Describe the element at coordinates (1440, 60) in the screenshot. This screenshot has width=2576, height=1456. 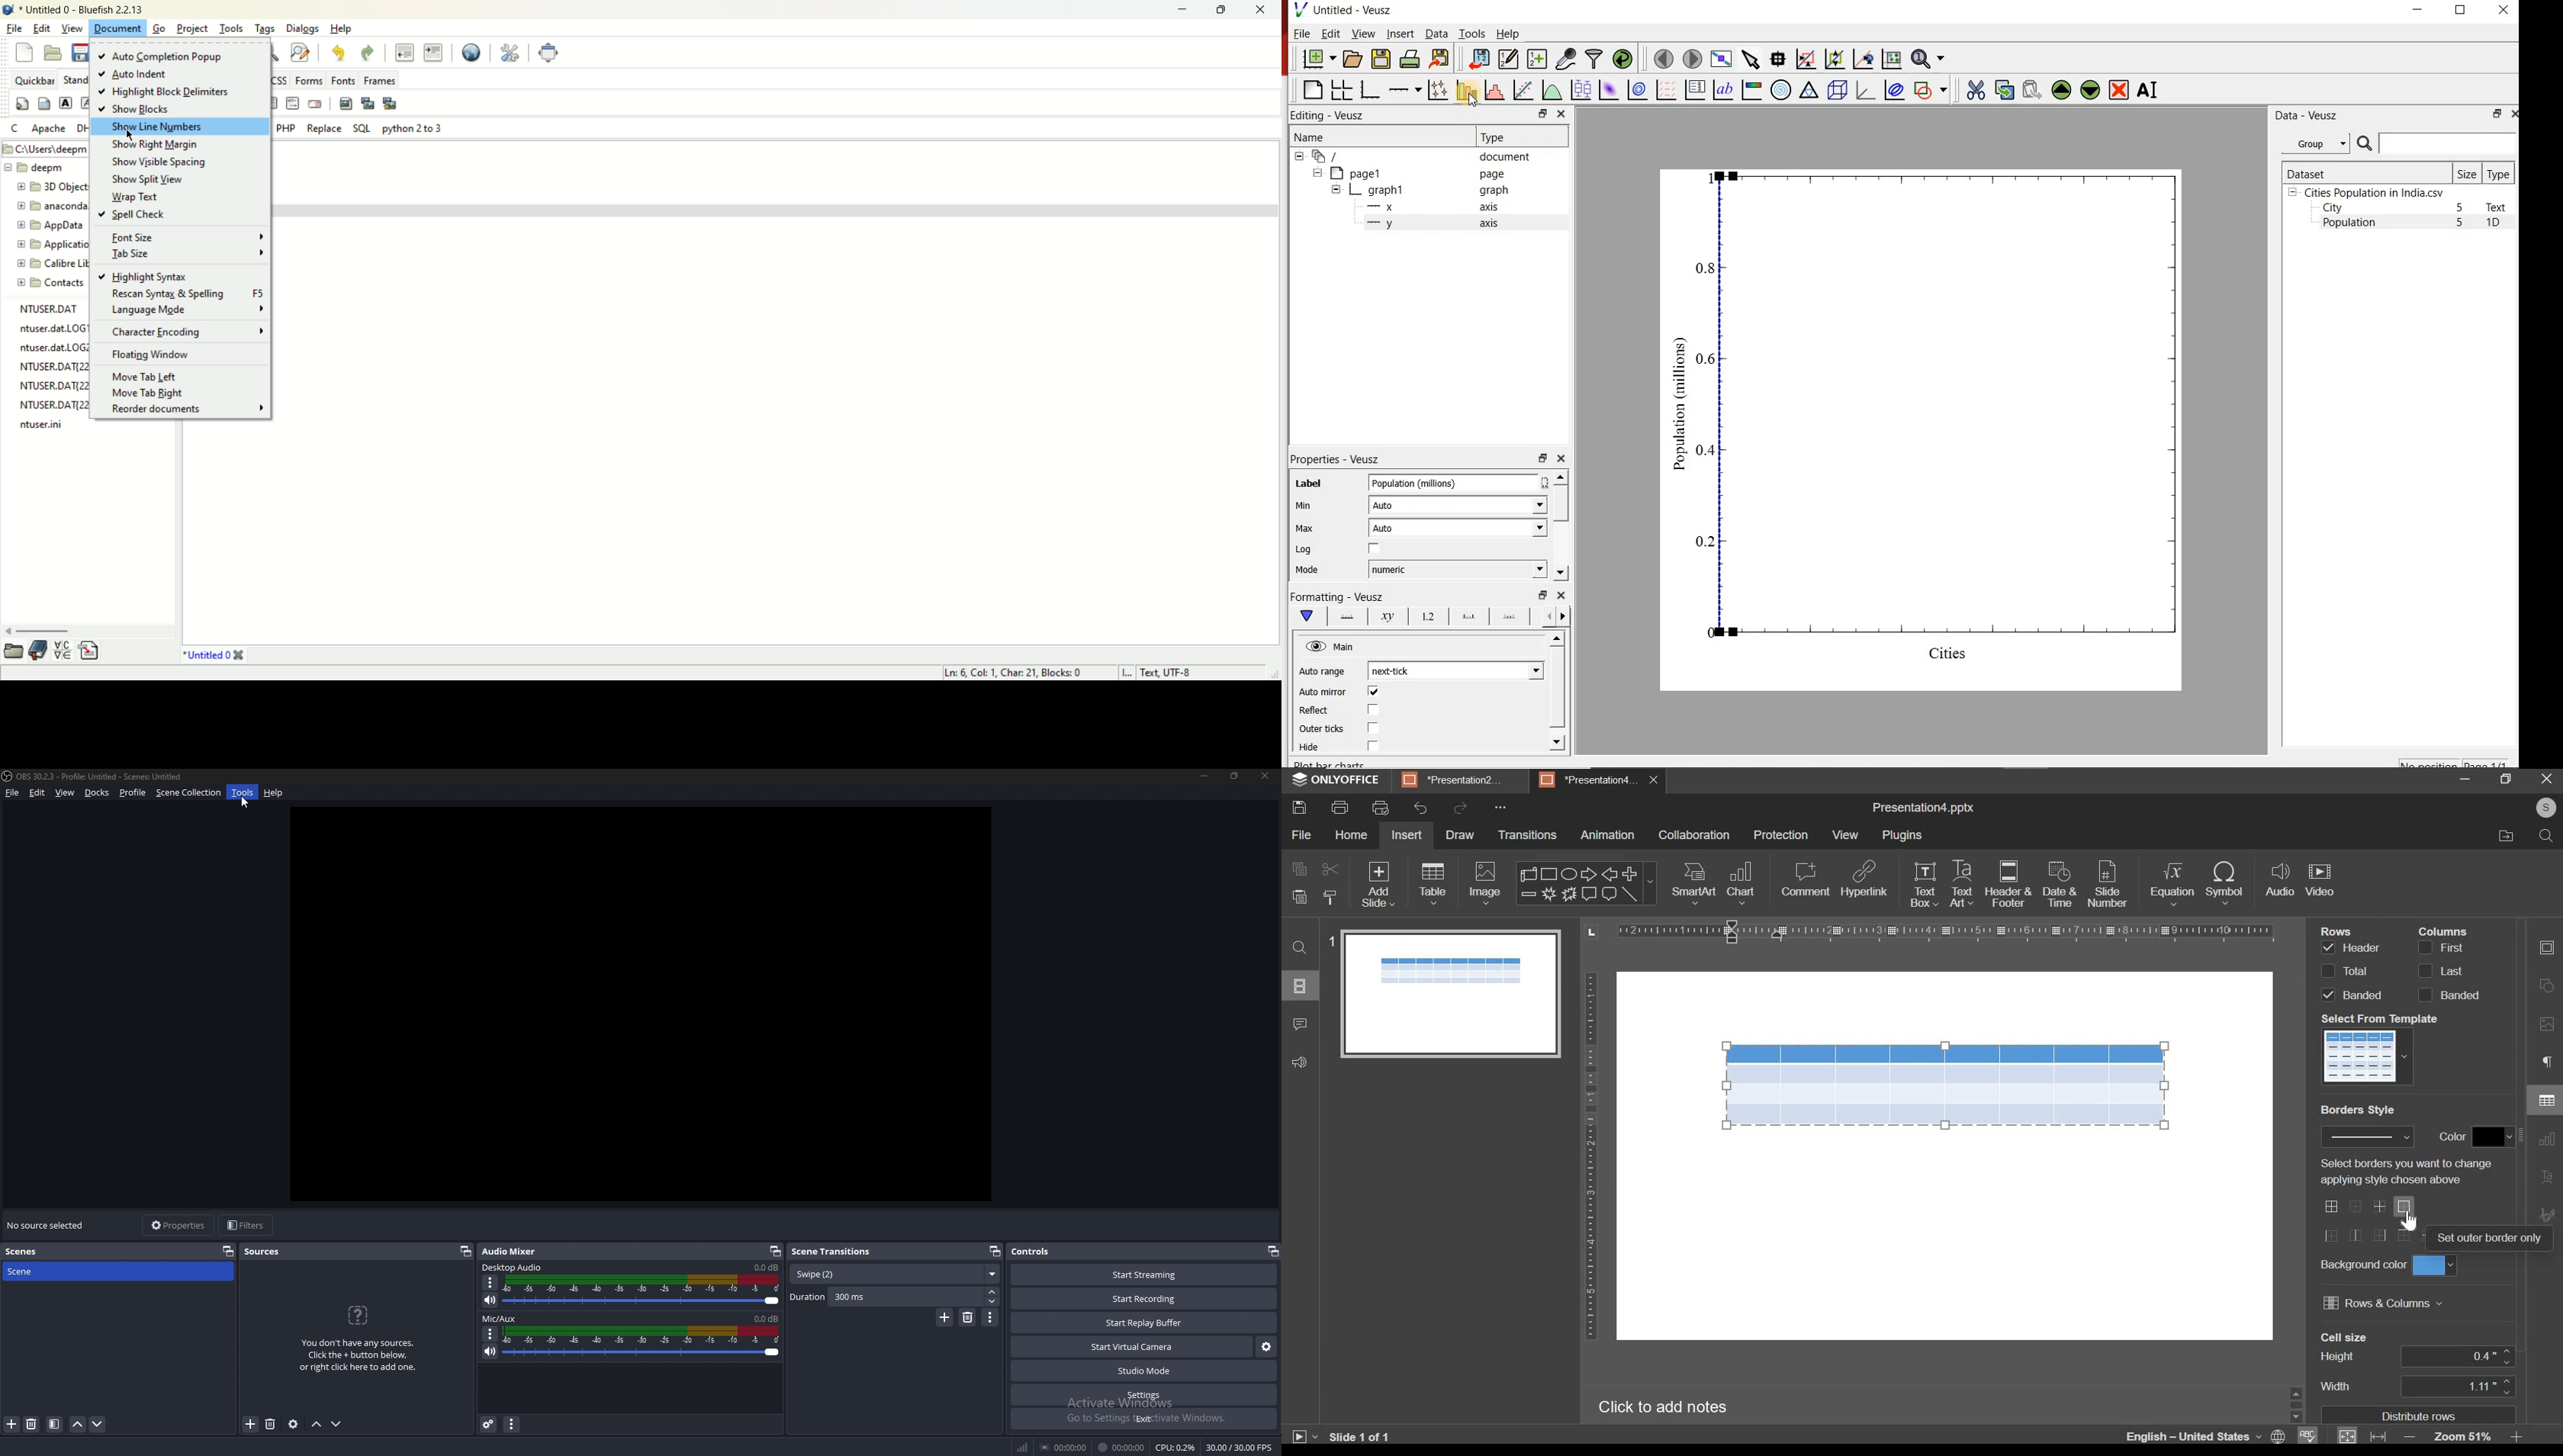
I see `export to graphics format` at that location.